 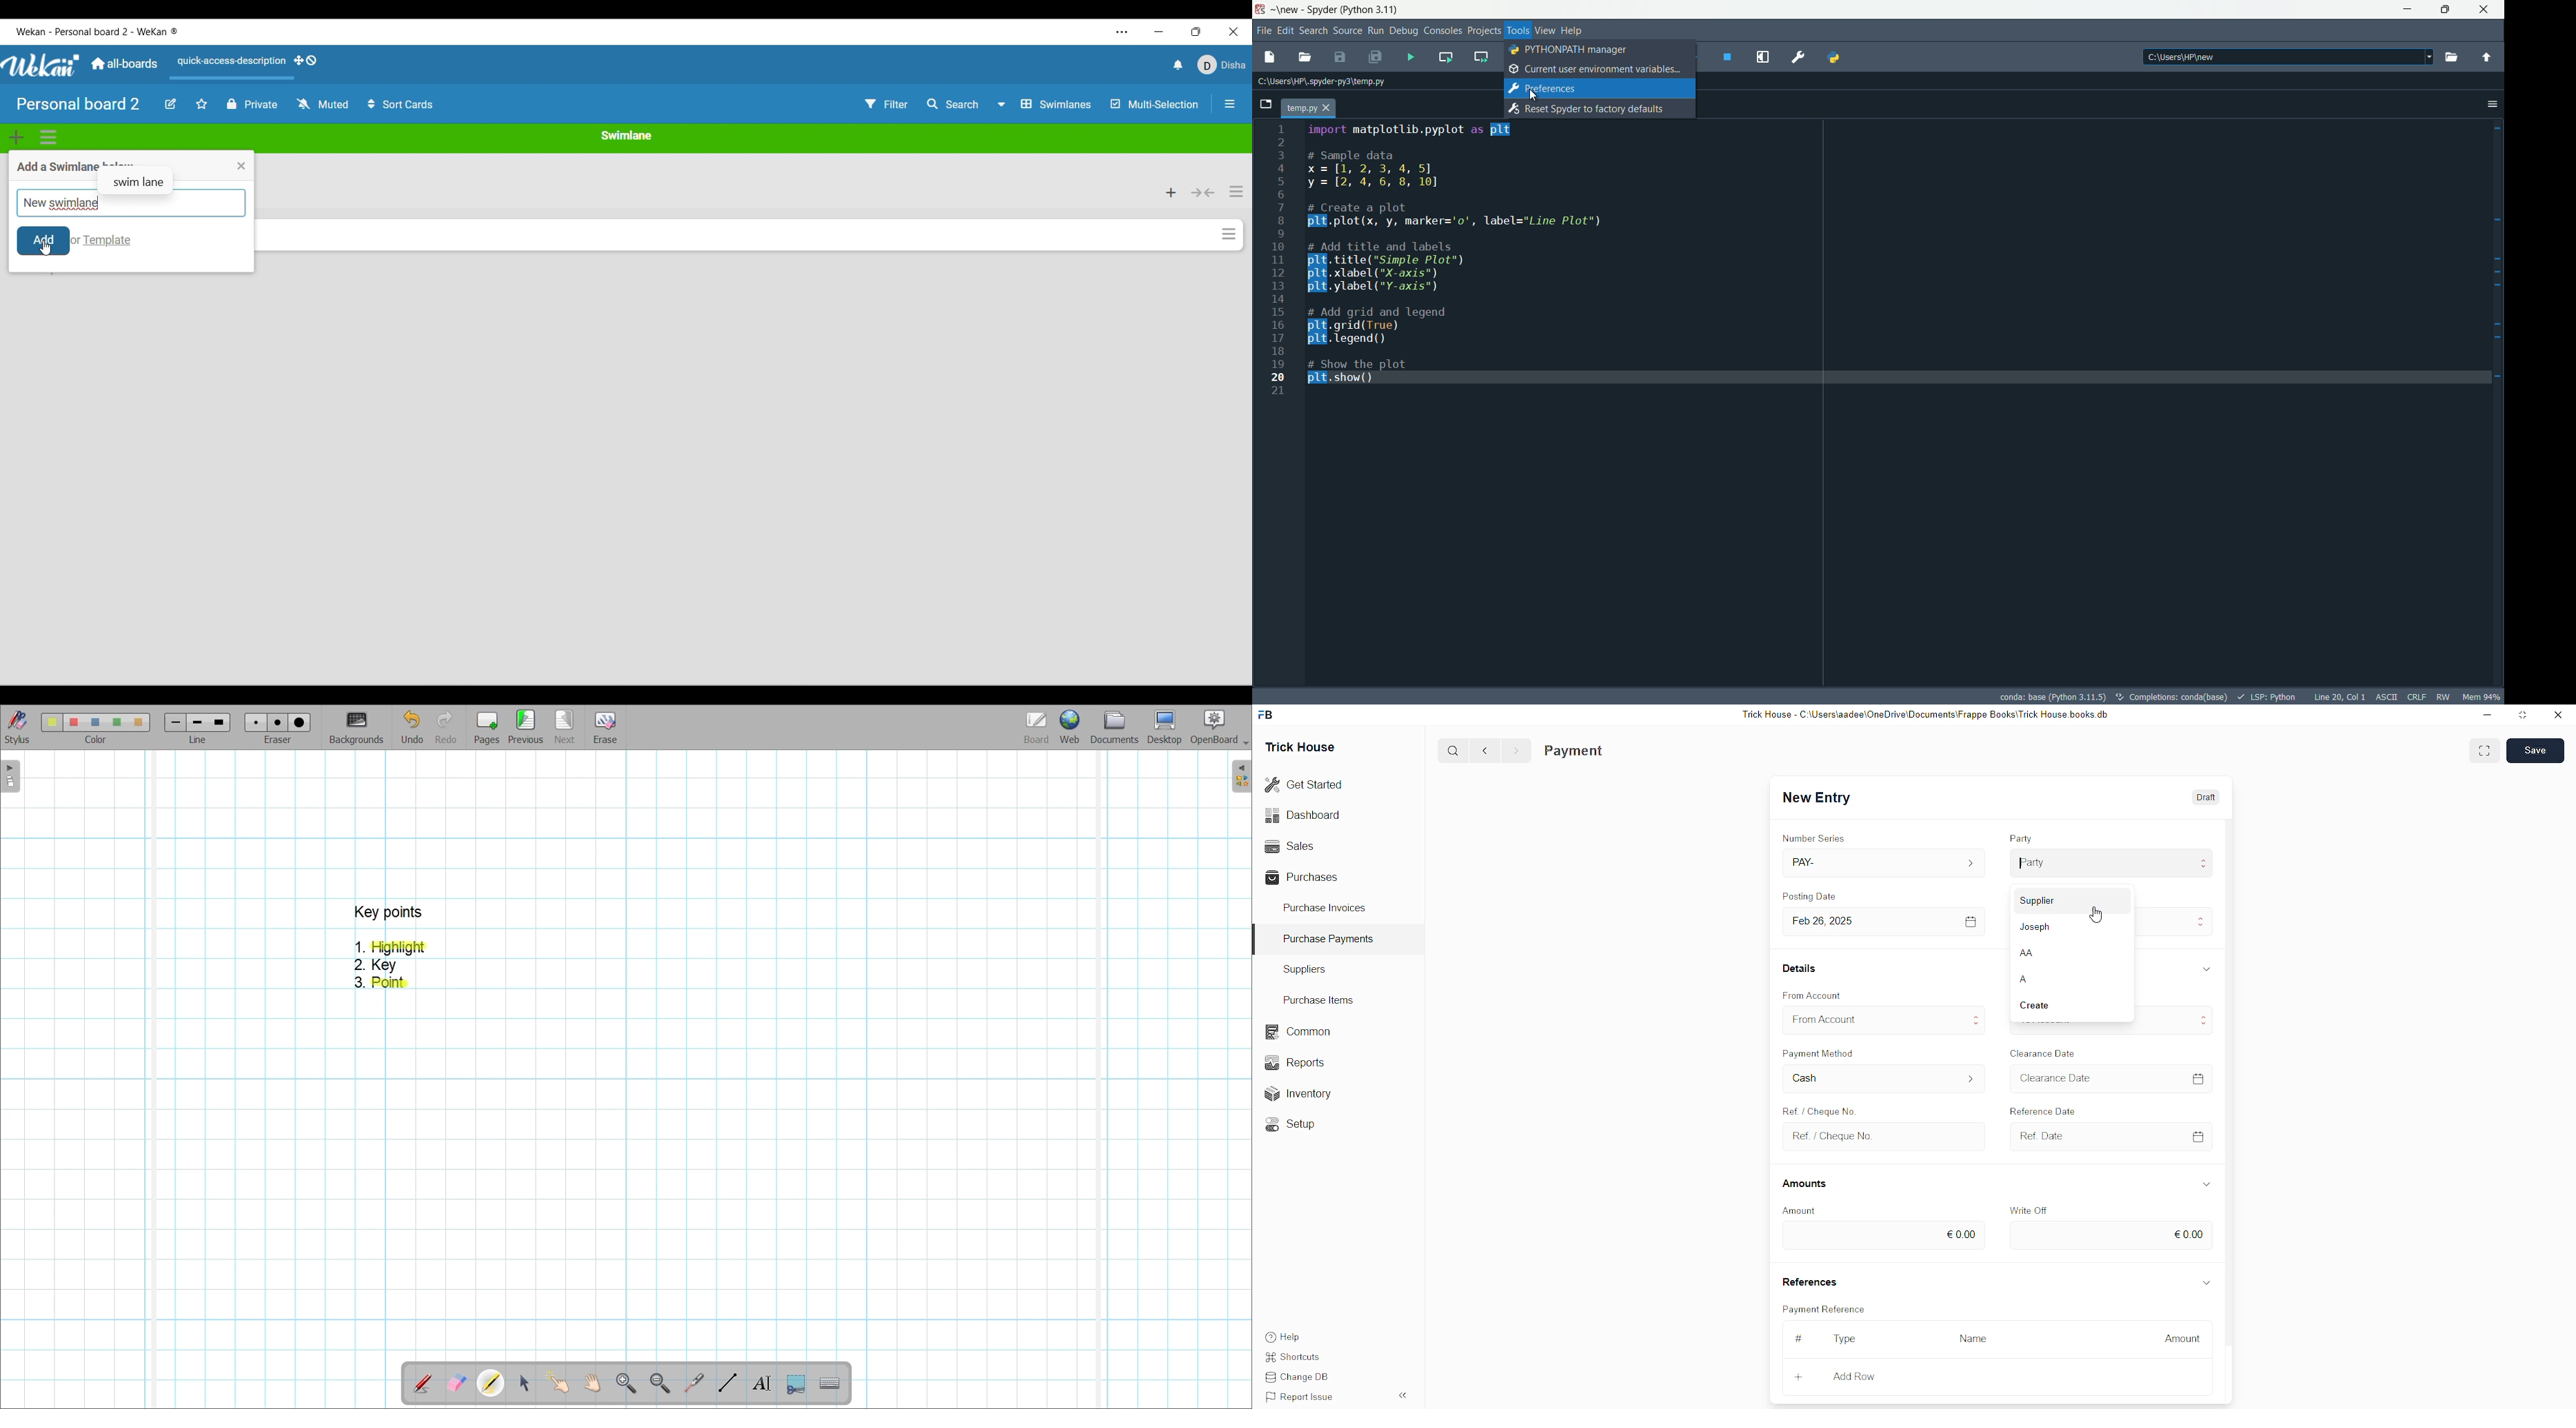 What do you see at coordinates (1197, 32) in the screenshot?
I see `Show interface in a smaller tab` at bounding box center [1197, 32].